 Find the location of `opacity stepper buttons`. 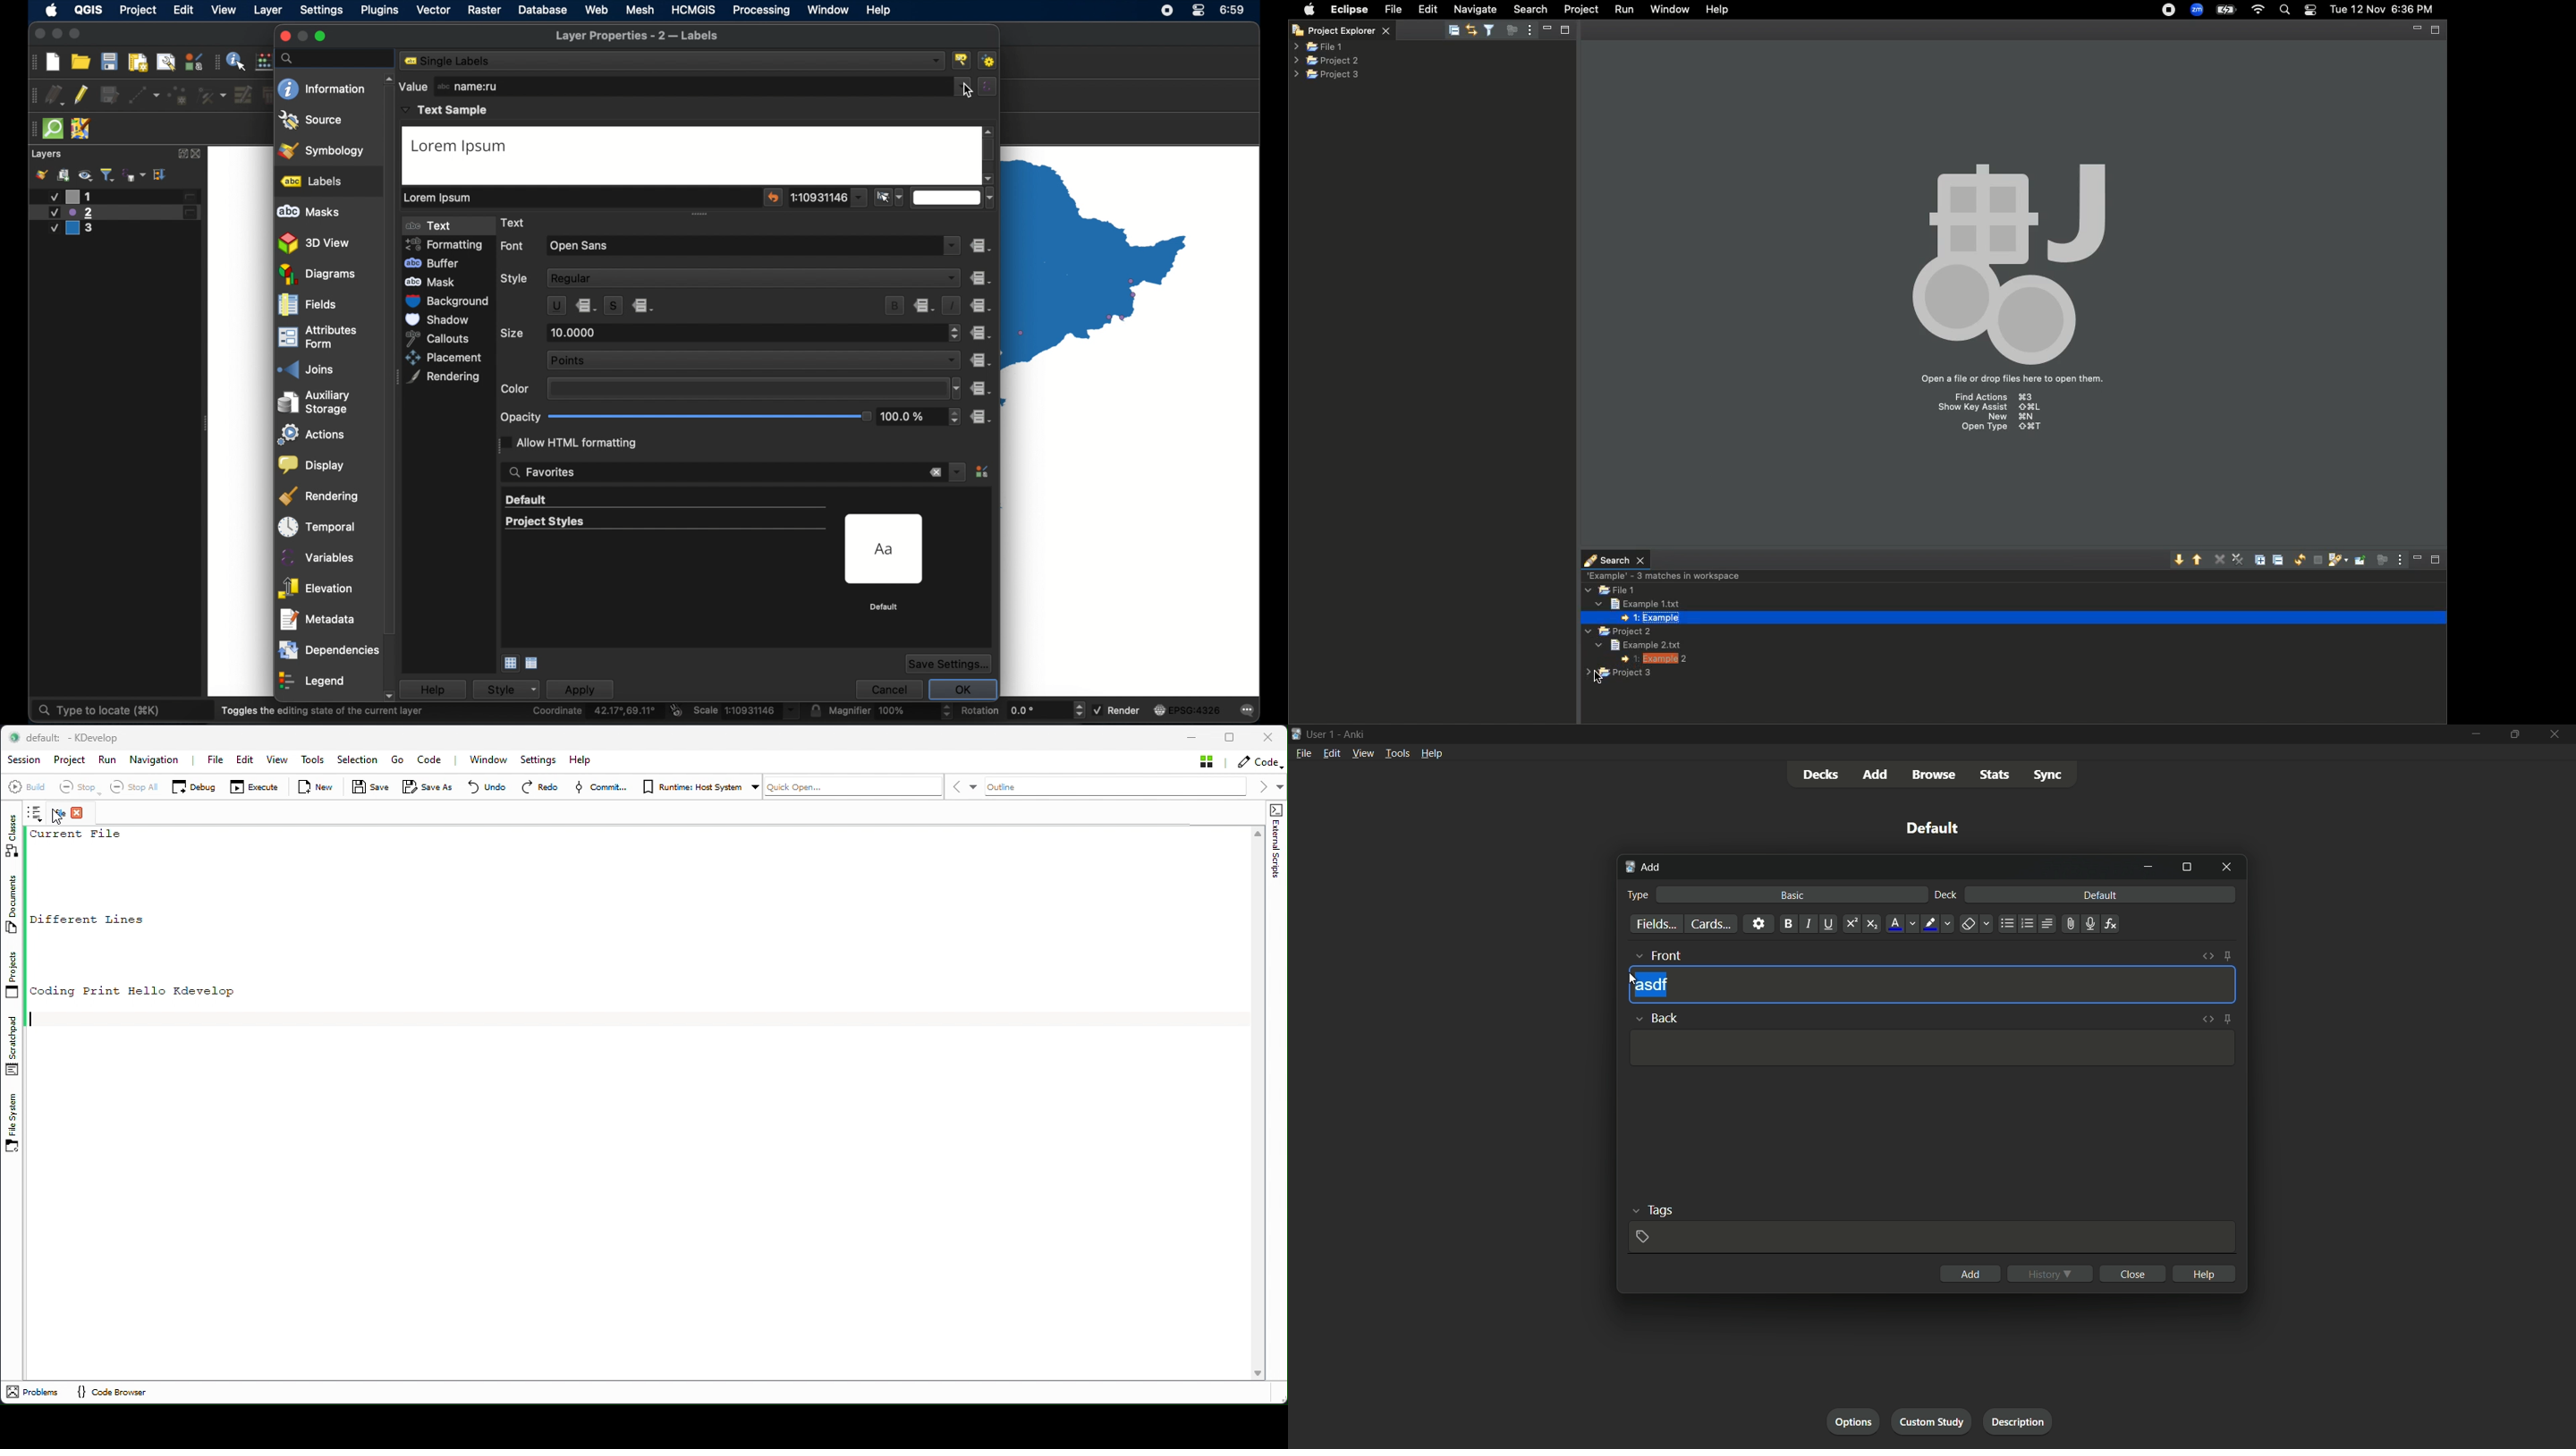

opacity stepper buttons is located at coordinates (921, 417).